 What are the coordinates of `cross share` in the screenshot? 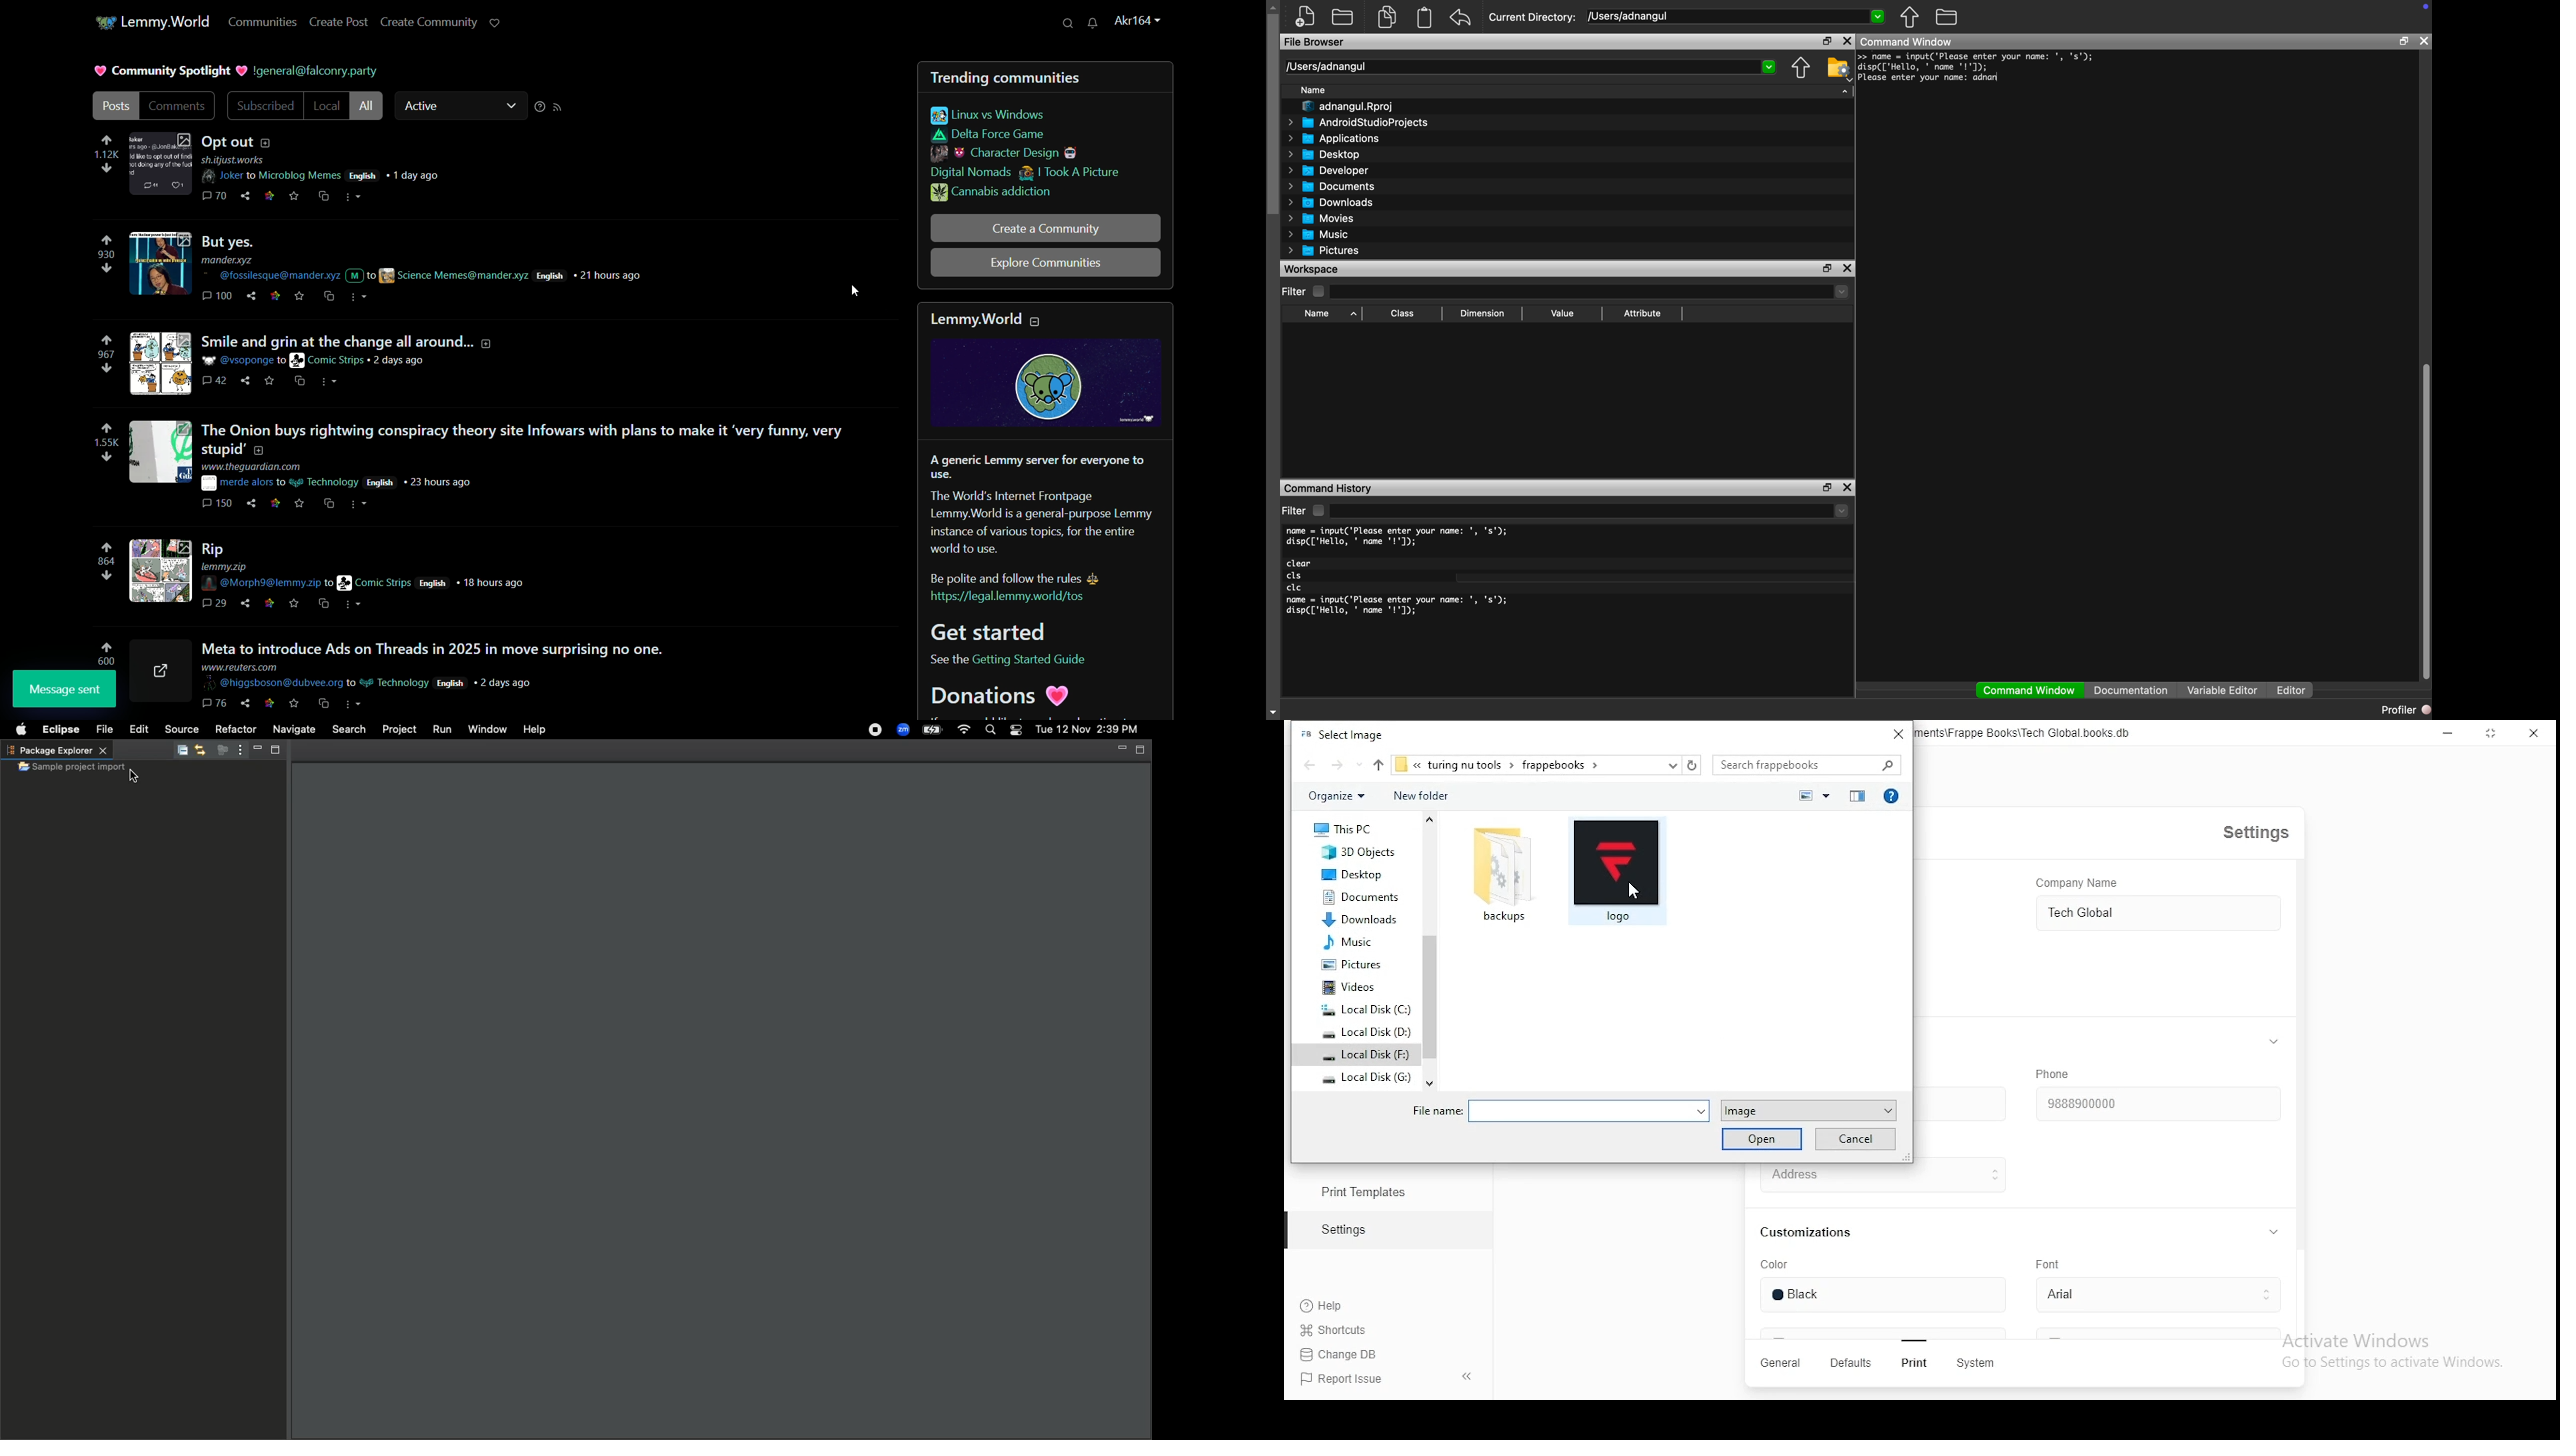 It's located at (327, 193).